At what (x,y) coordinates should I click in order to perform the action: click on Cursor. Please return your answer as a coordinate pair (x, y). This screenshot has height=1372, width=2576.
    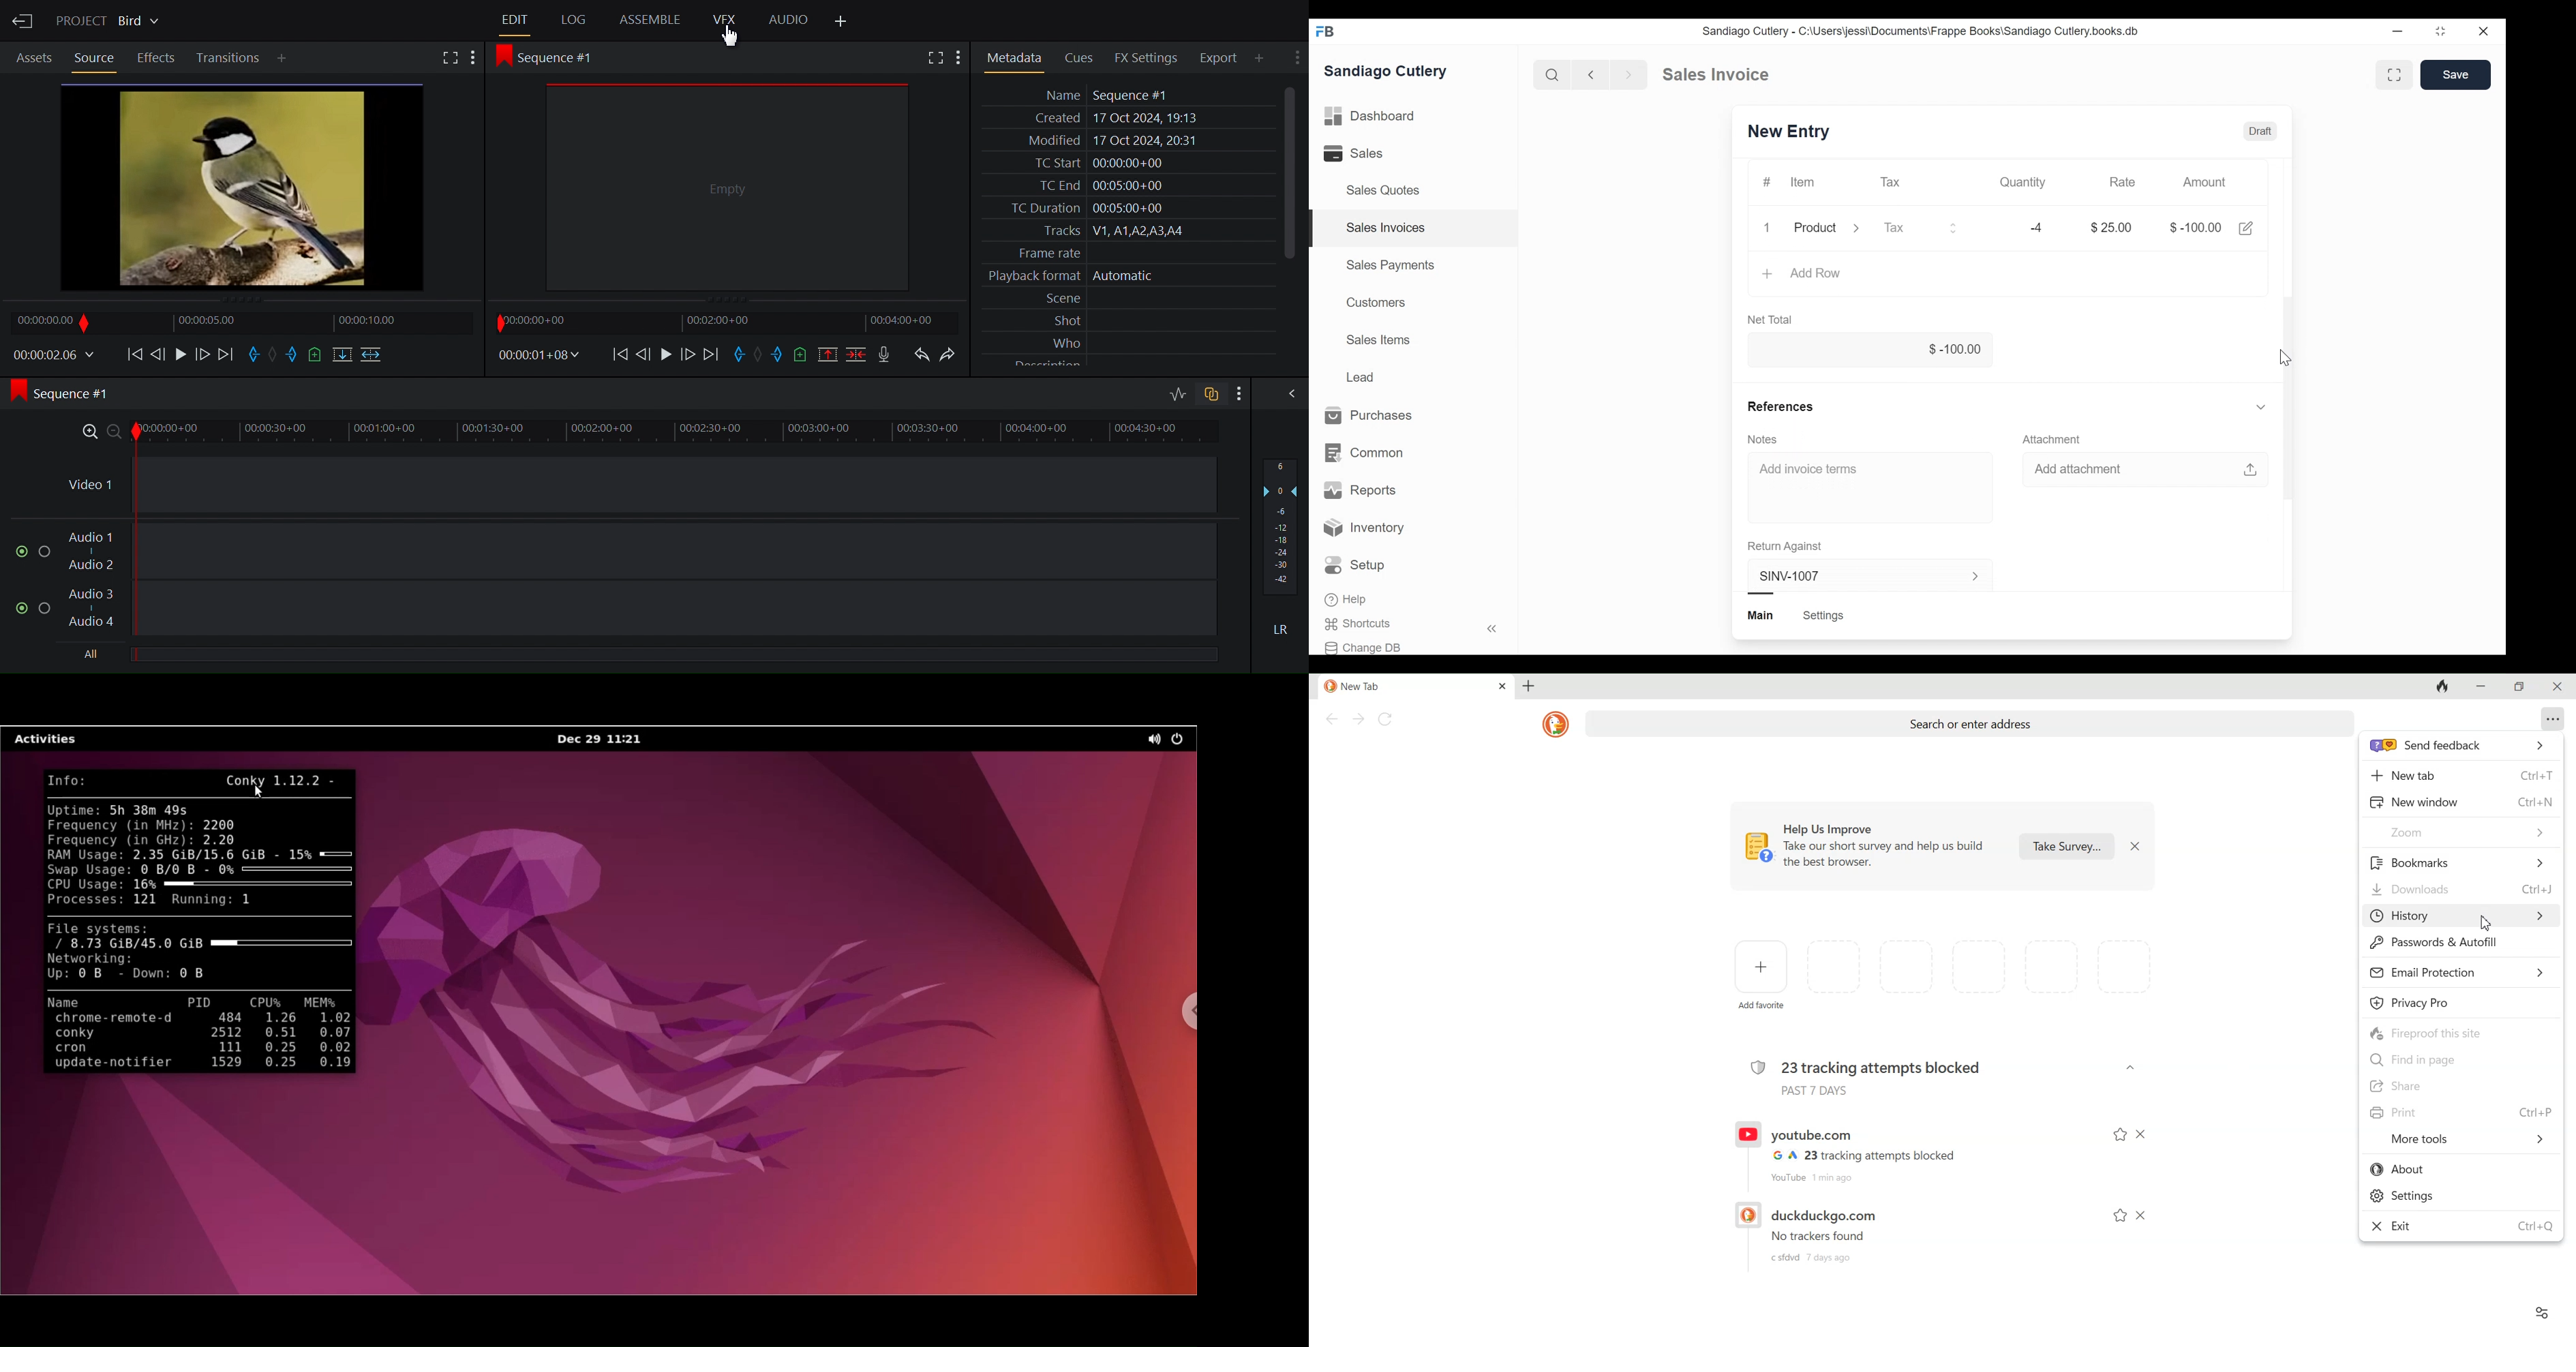
    Looking at the image, I should click on (2285, 359).